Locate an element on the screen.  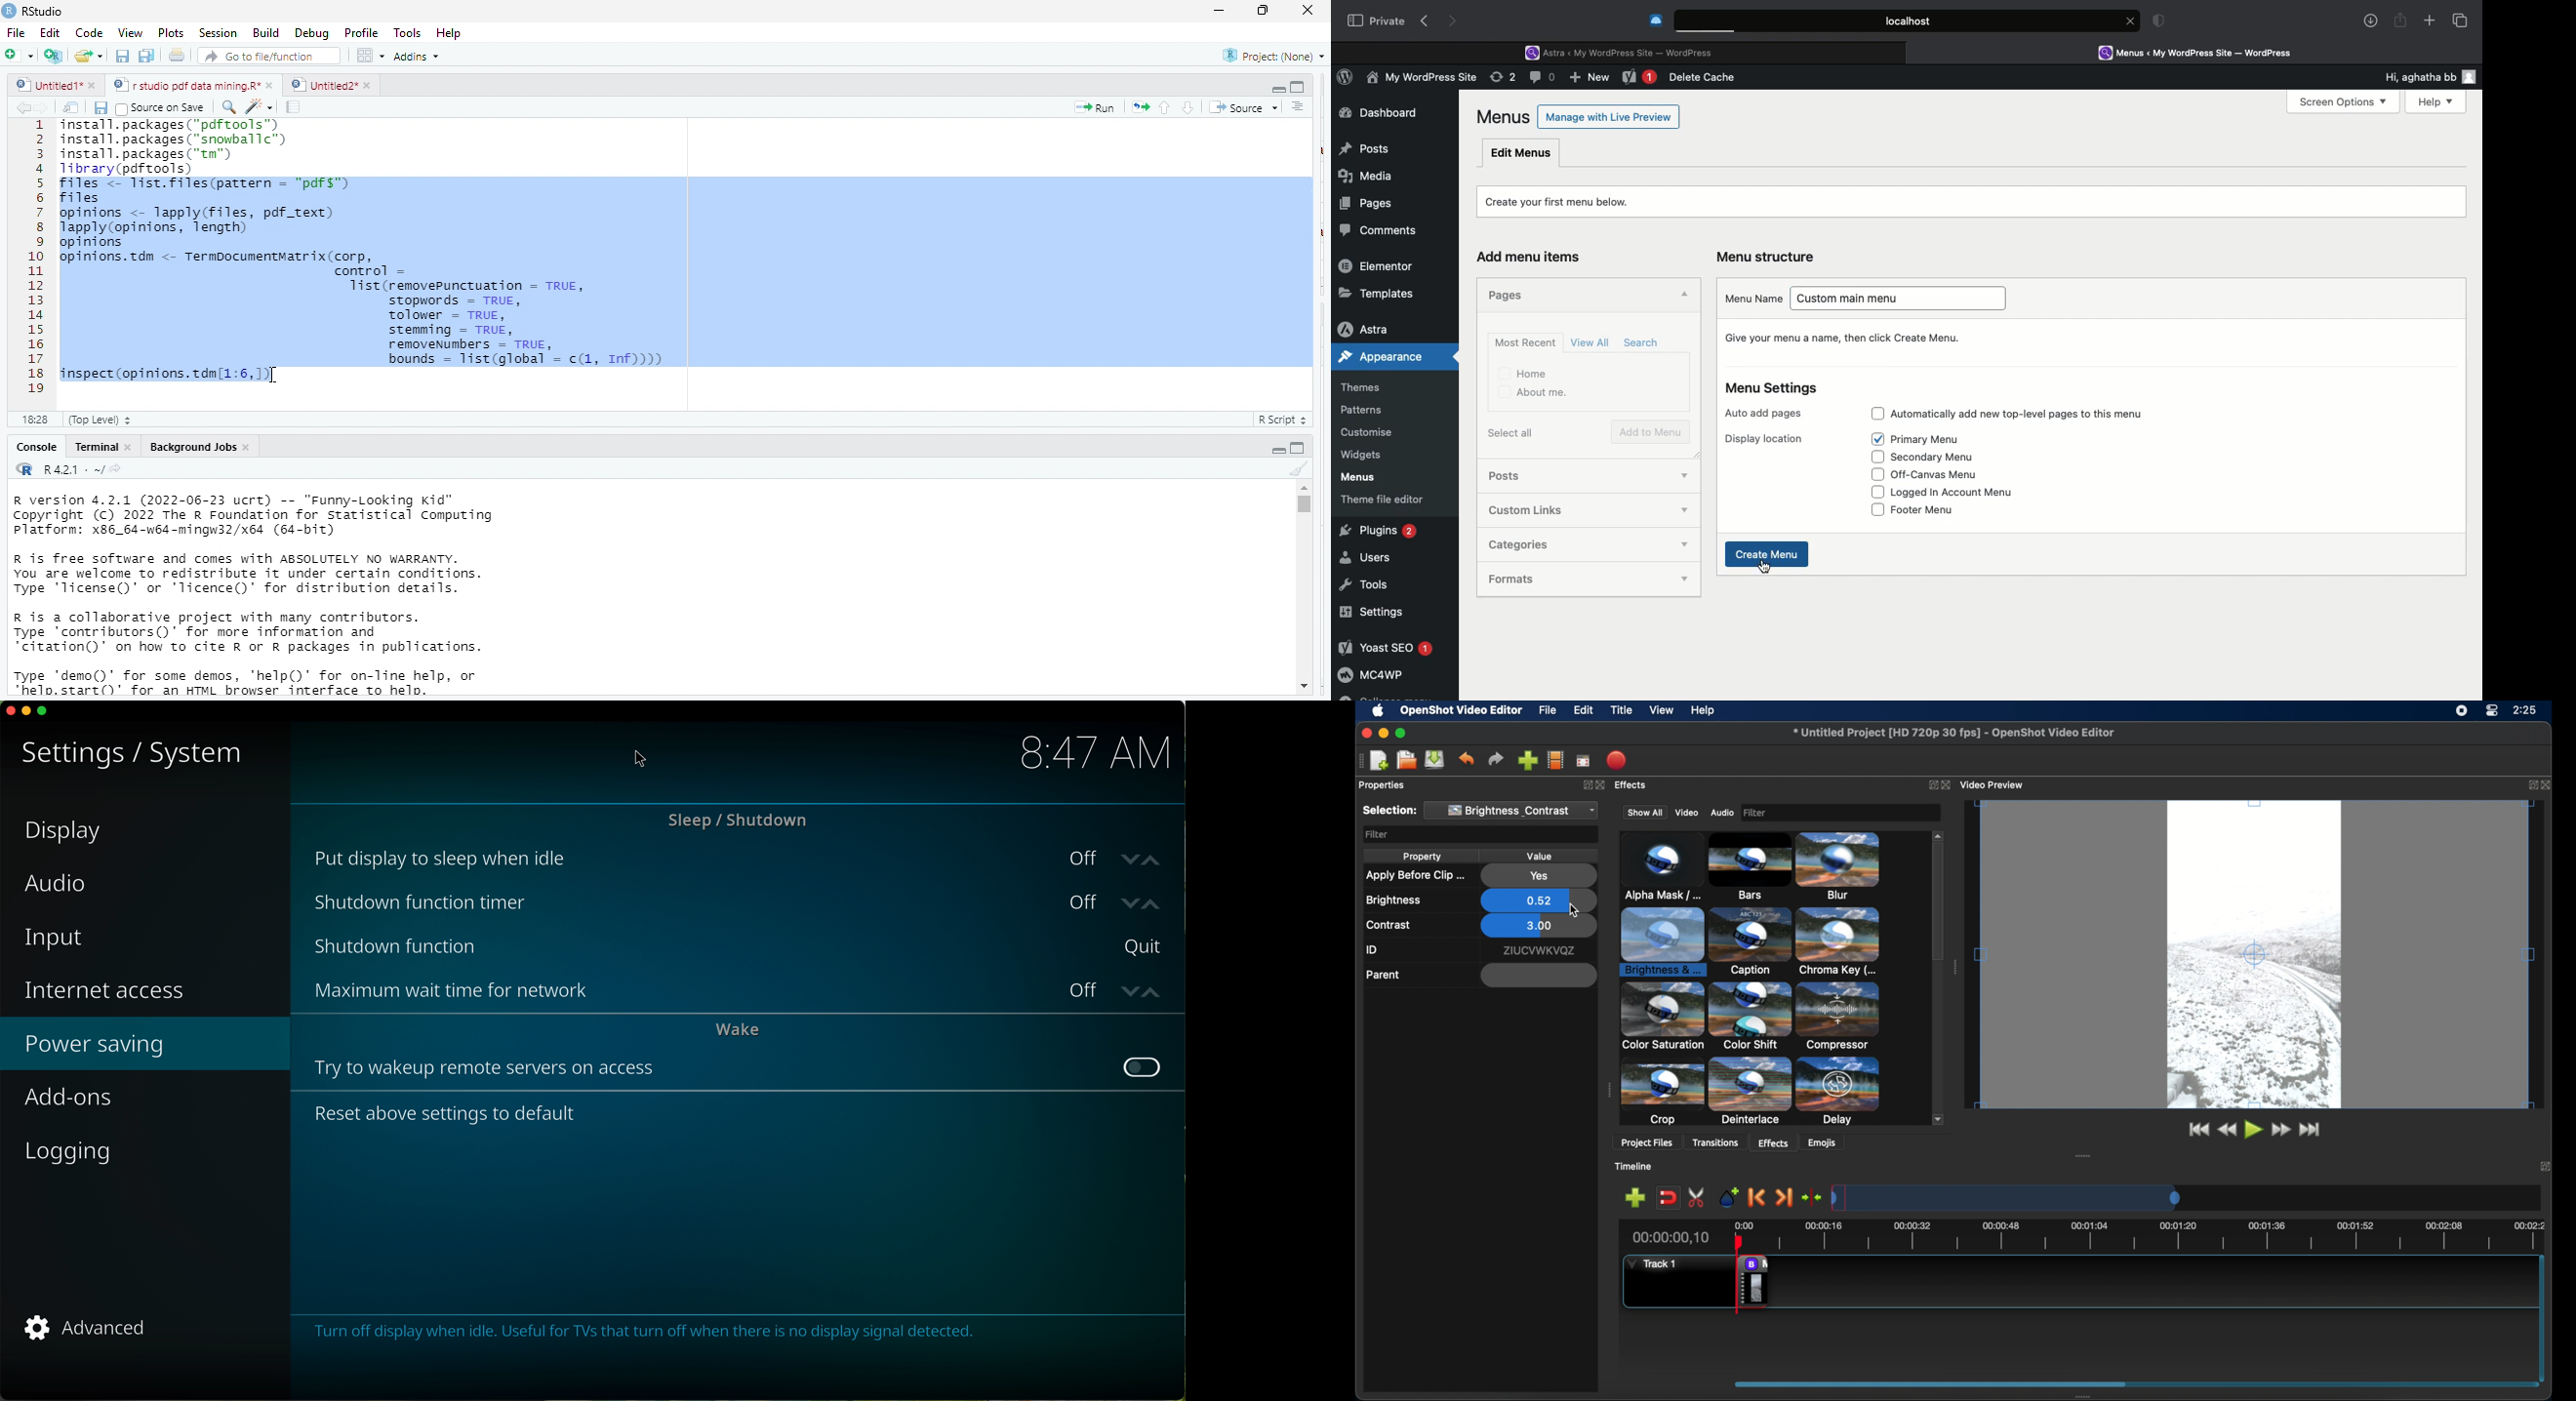
add track is located at coordinates (1635, 1197).